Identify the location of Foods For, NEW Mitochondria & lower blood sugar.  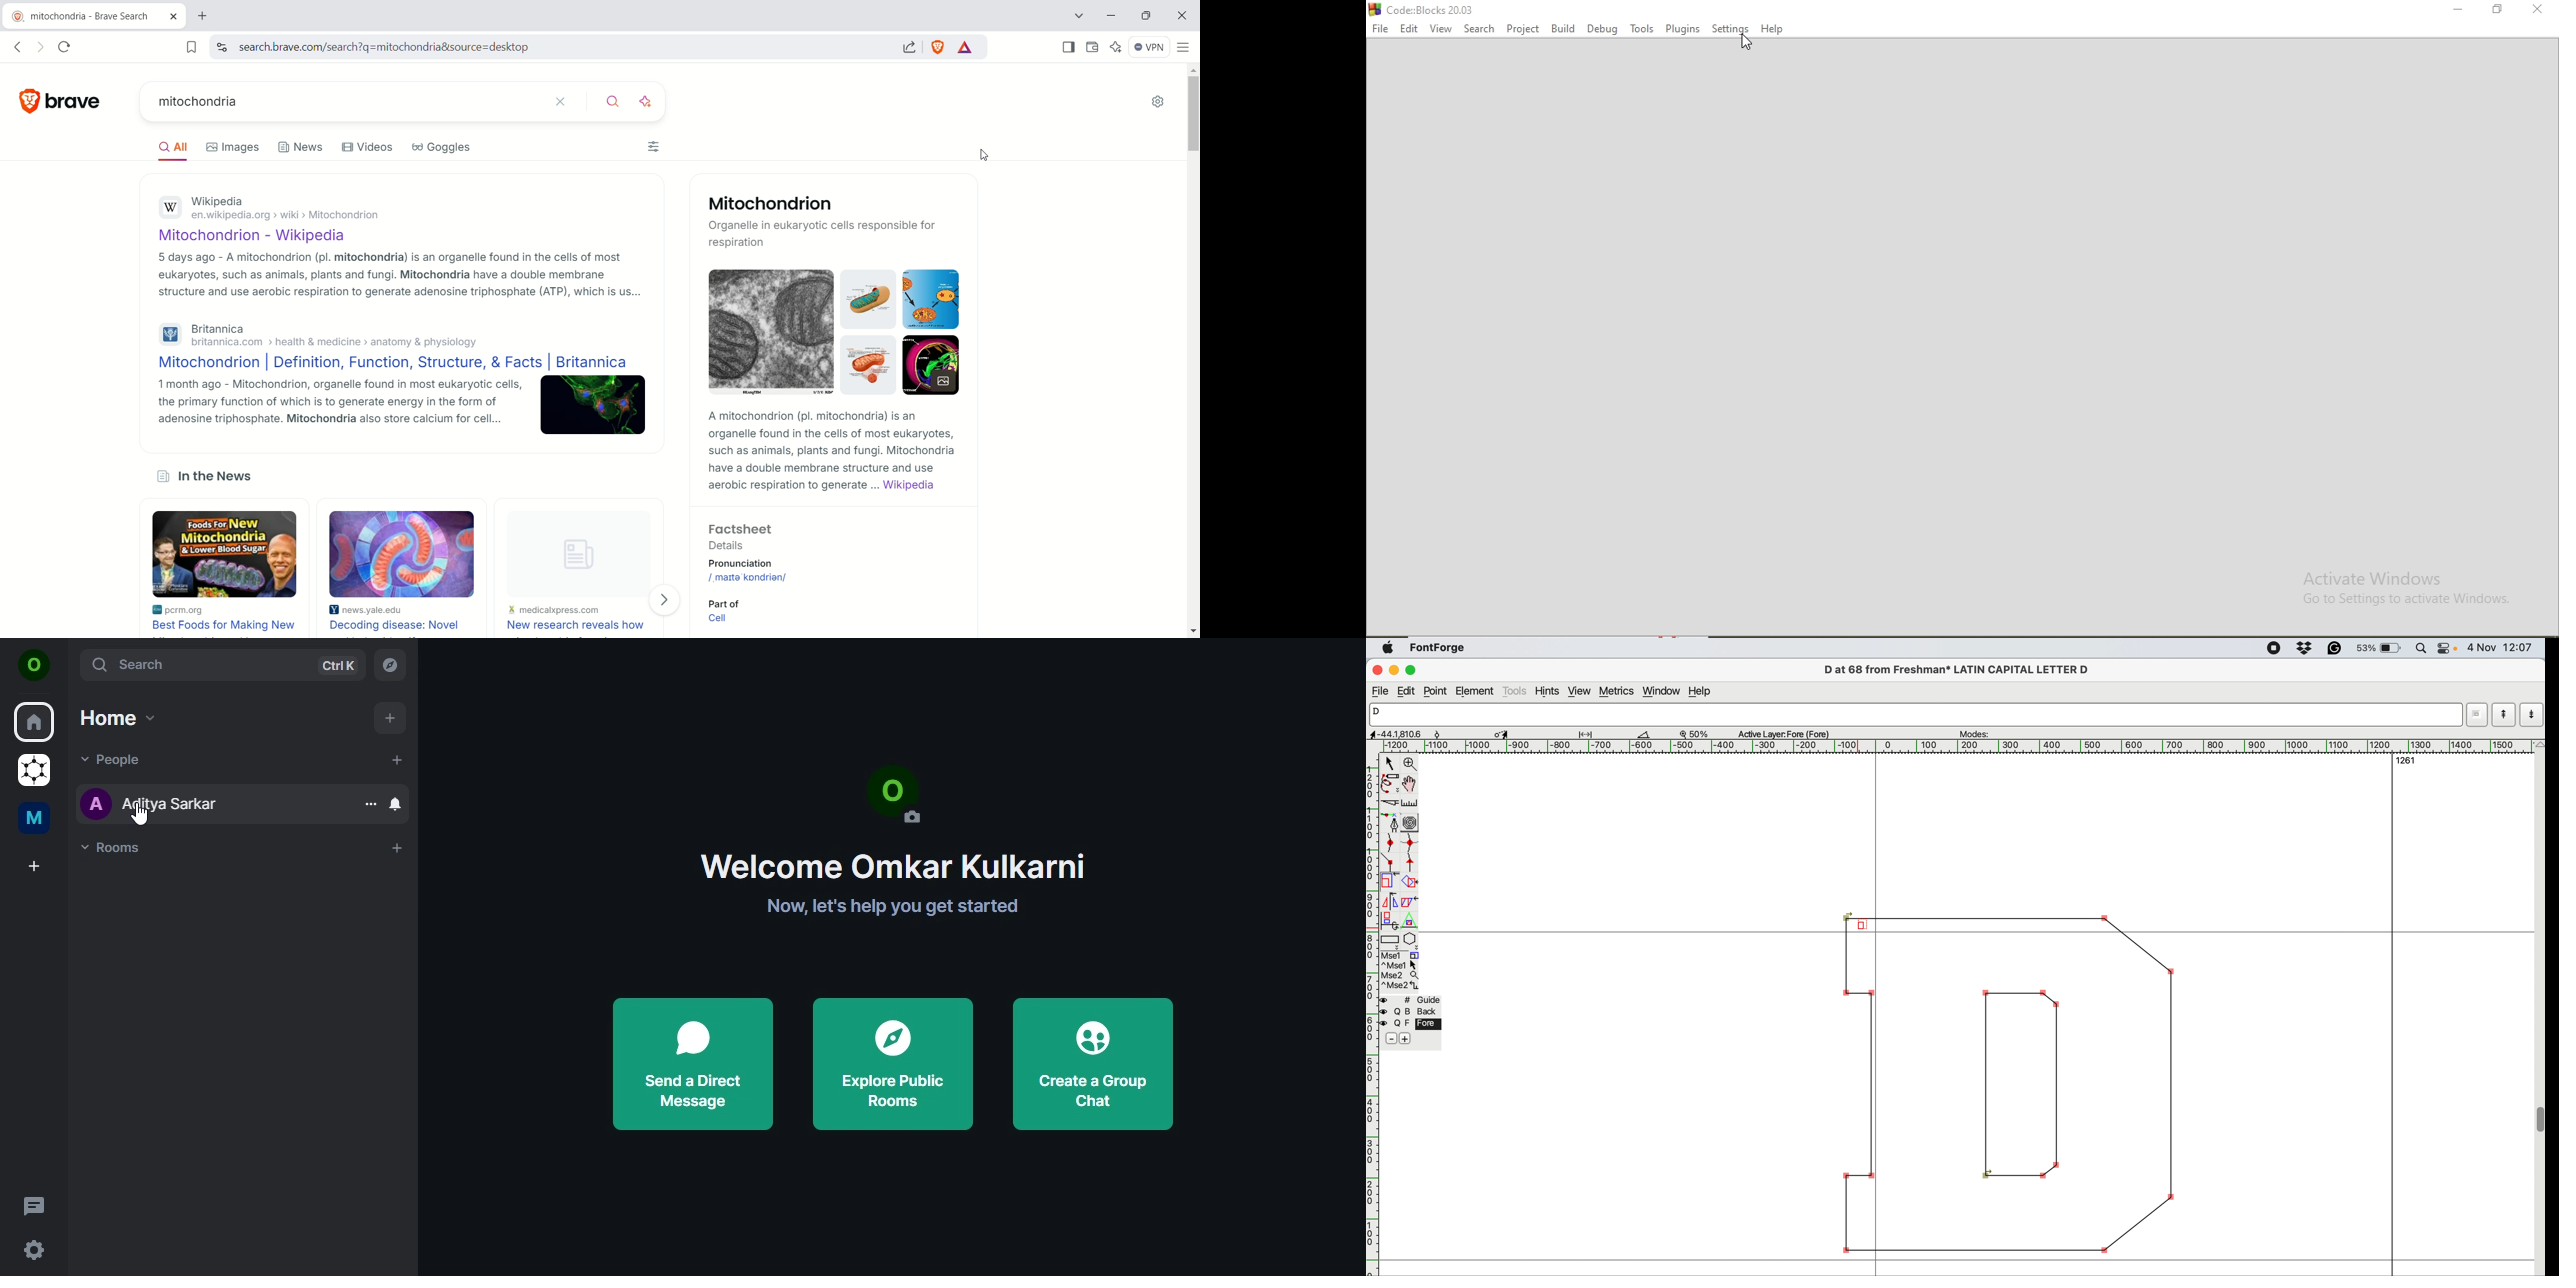
(226, 549).